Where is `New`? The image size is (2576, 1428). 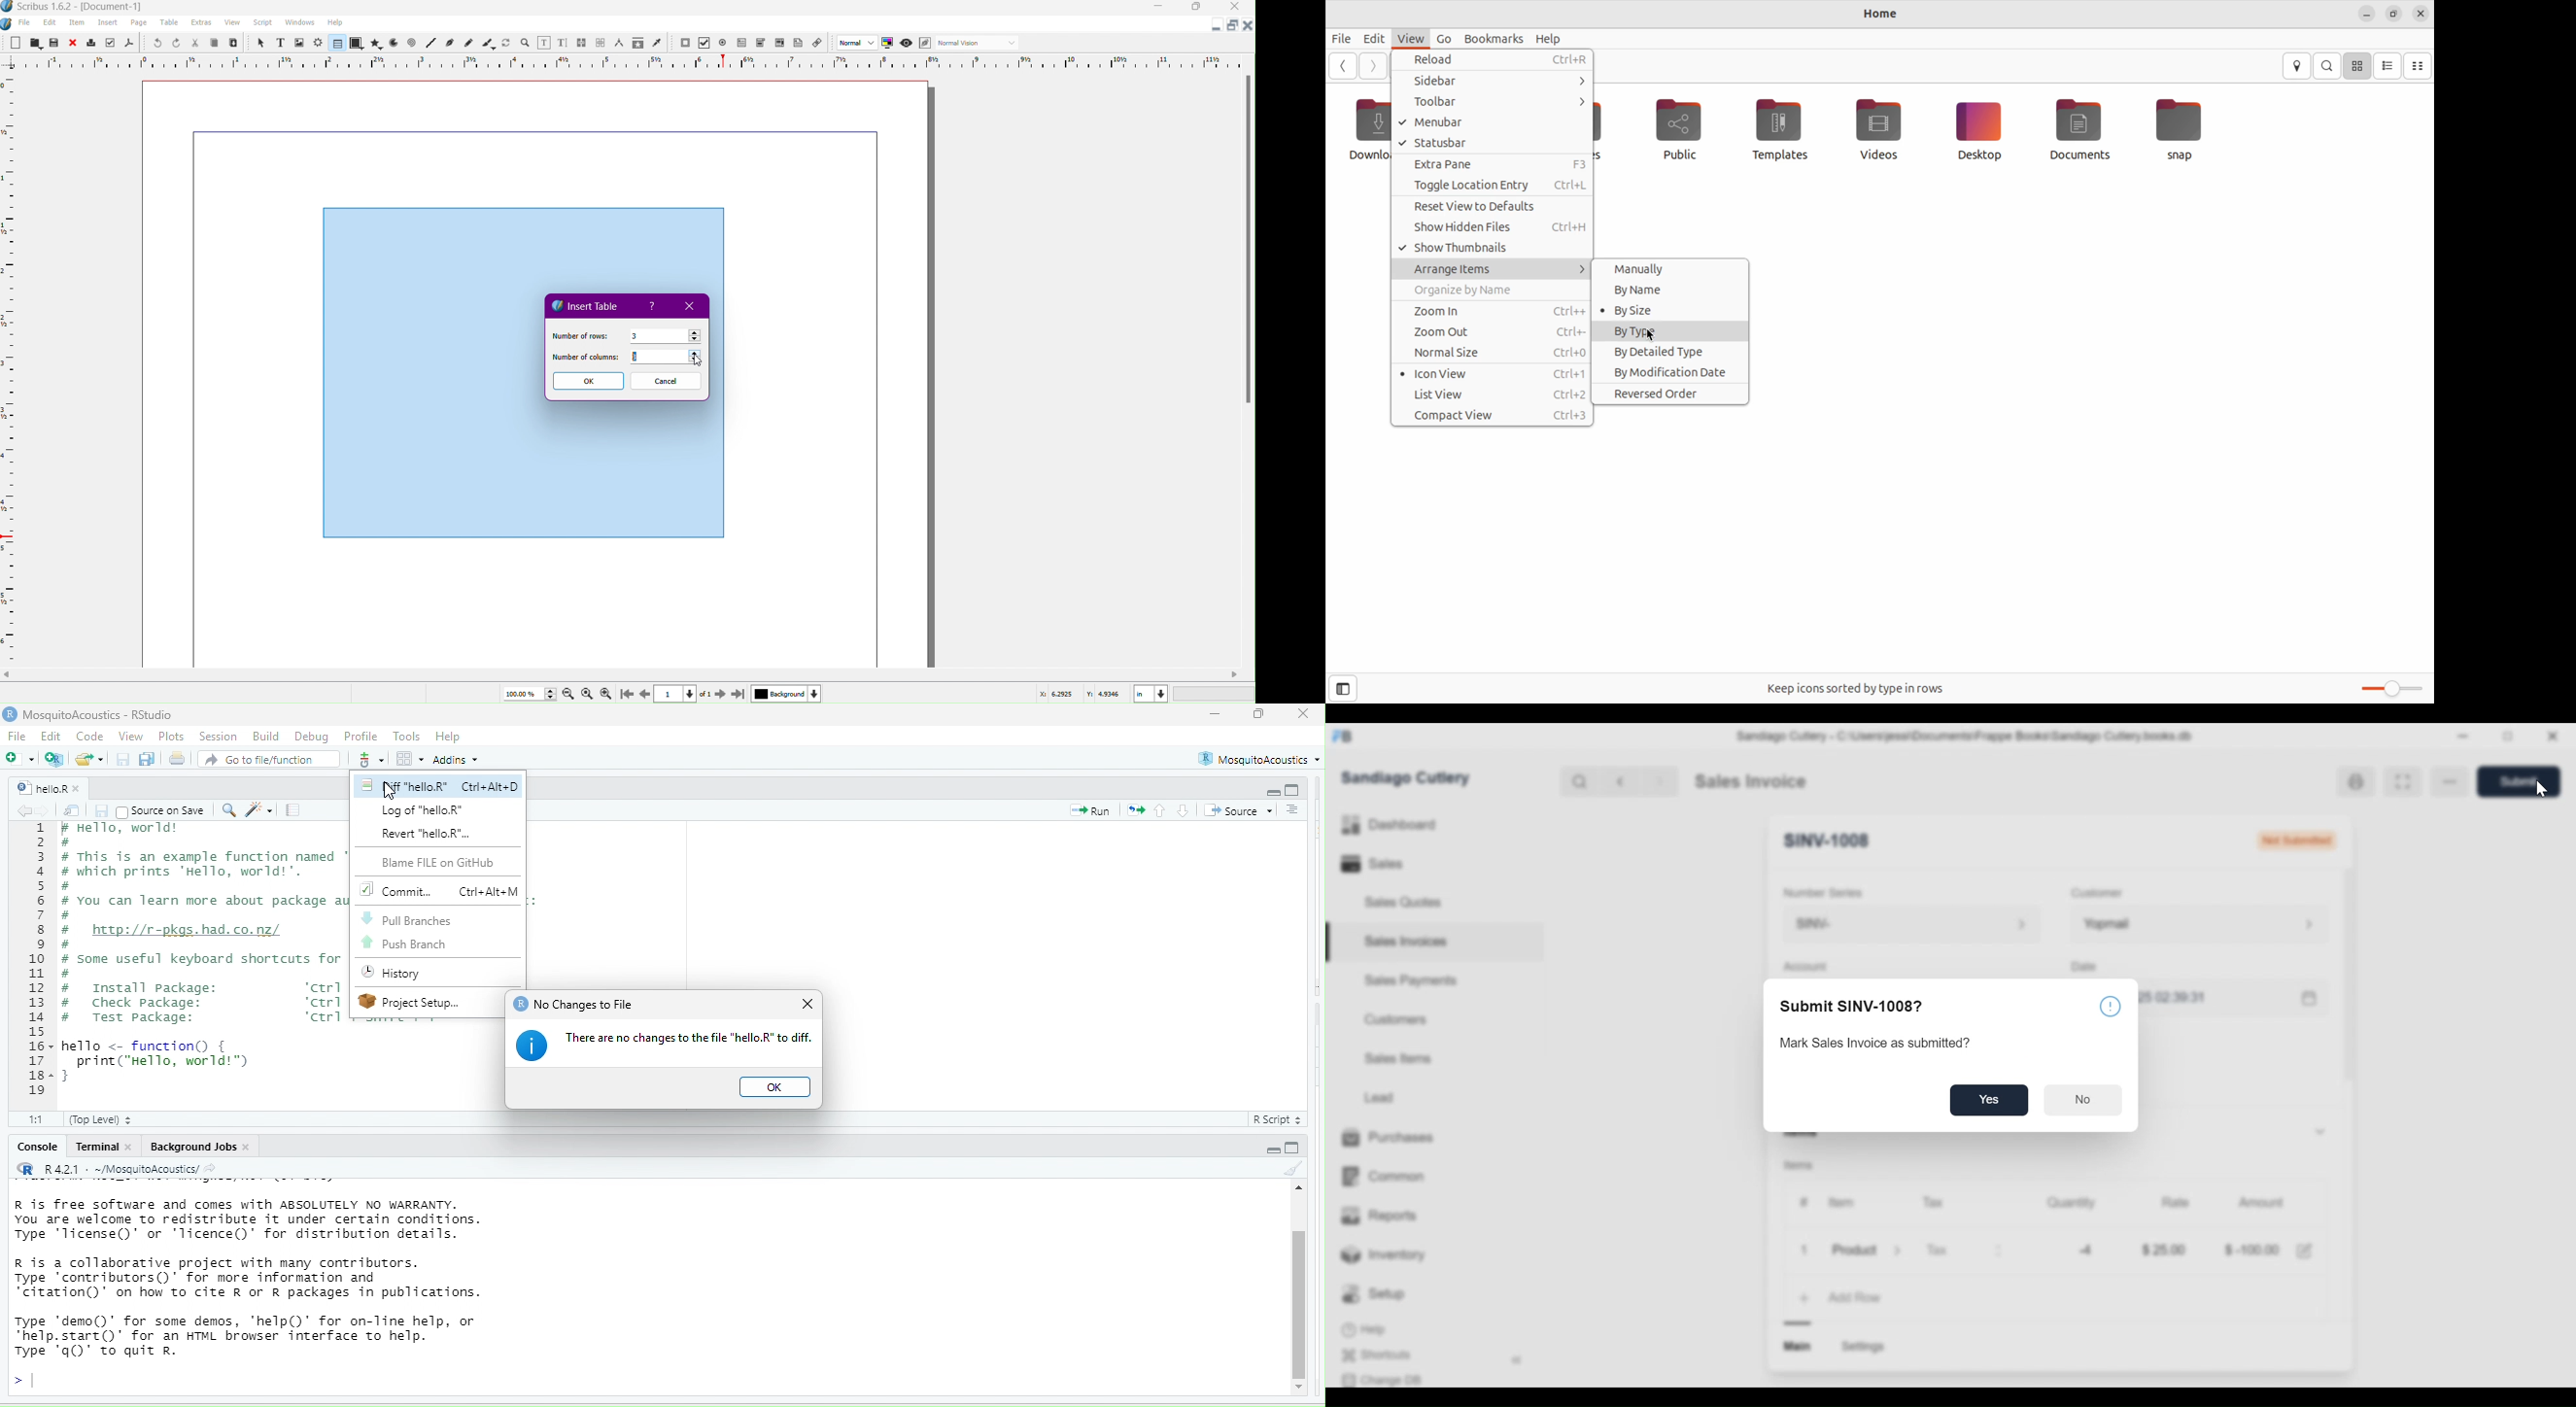
New is located at coordinates (16, 42).